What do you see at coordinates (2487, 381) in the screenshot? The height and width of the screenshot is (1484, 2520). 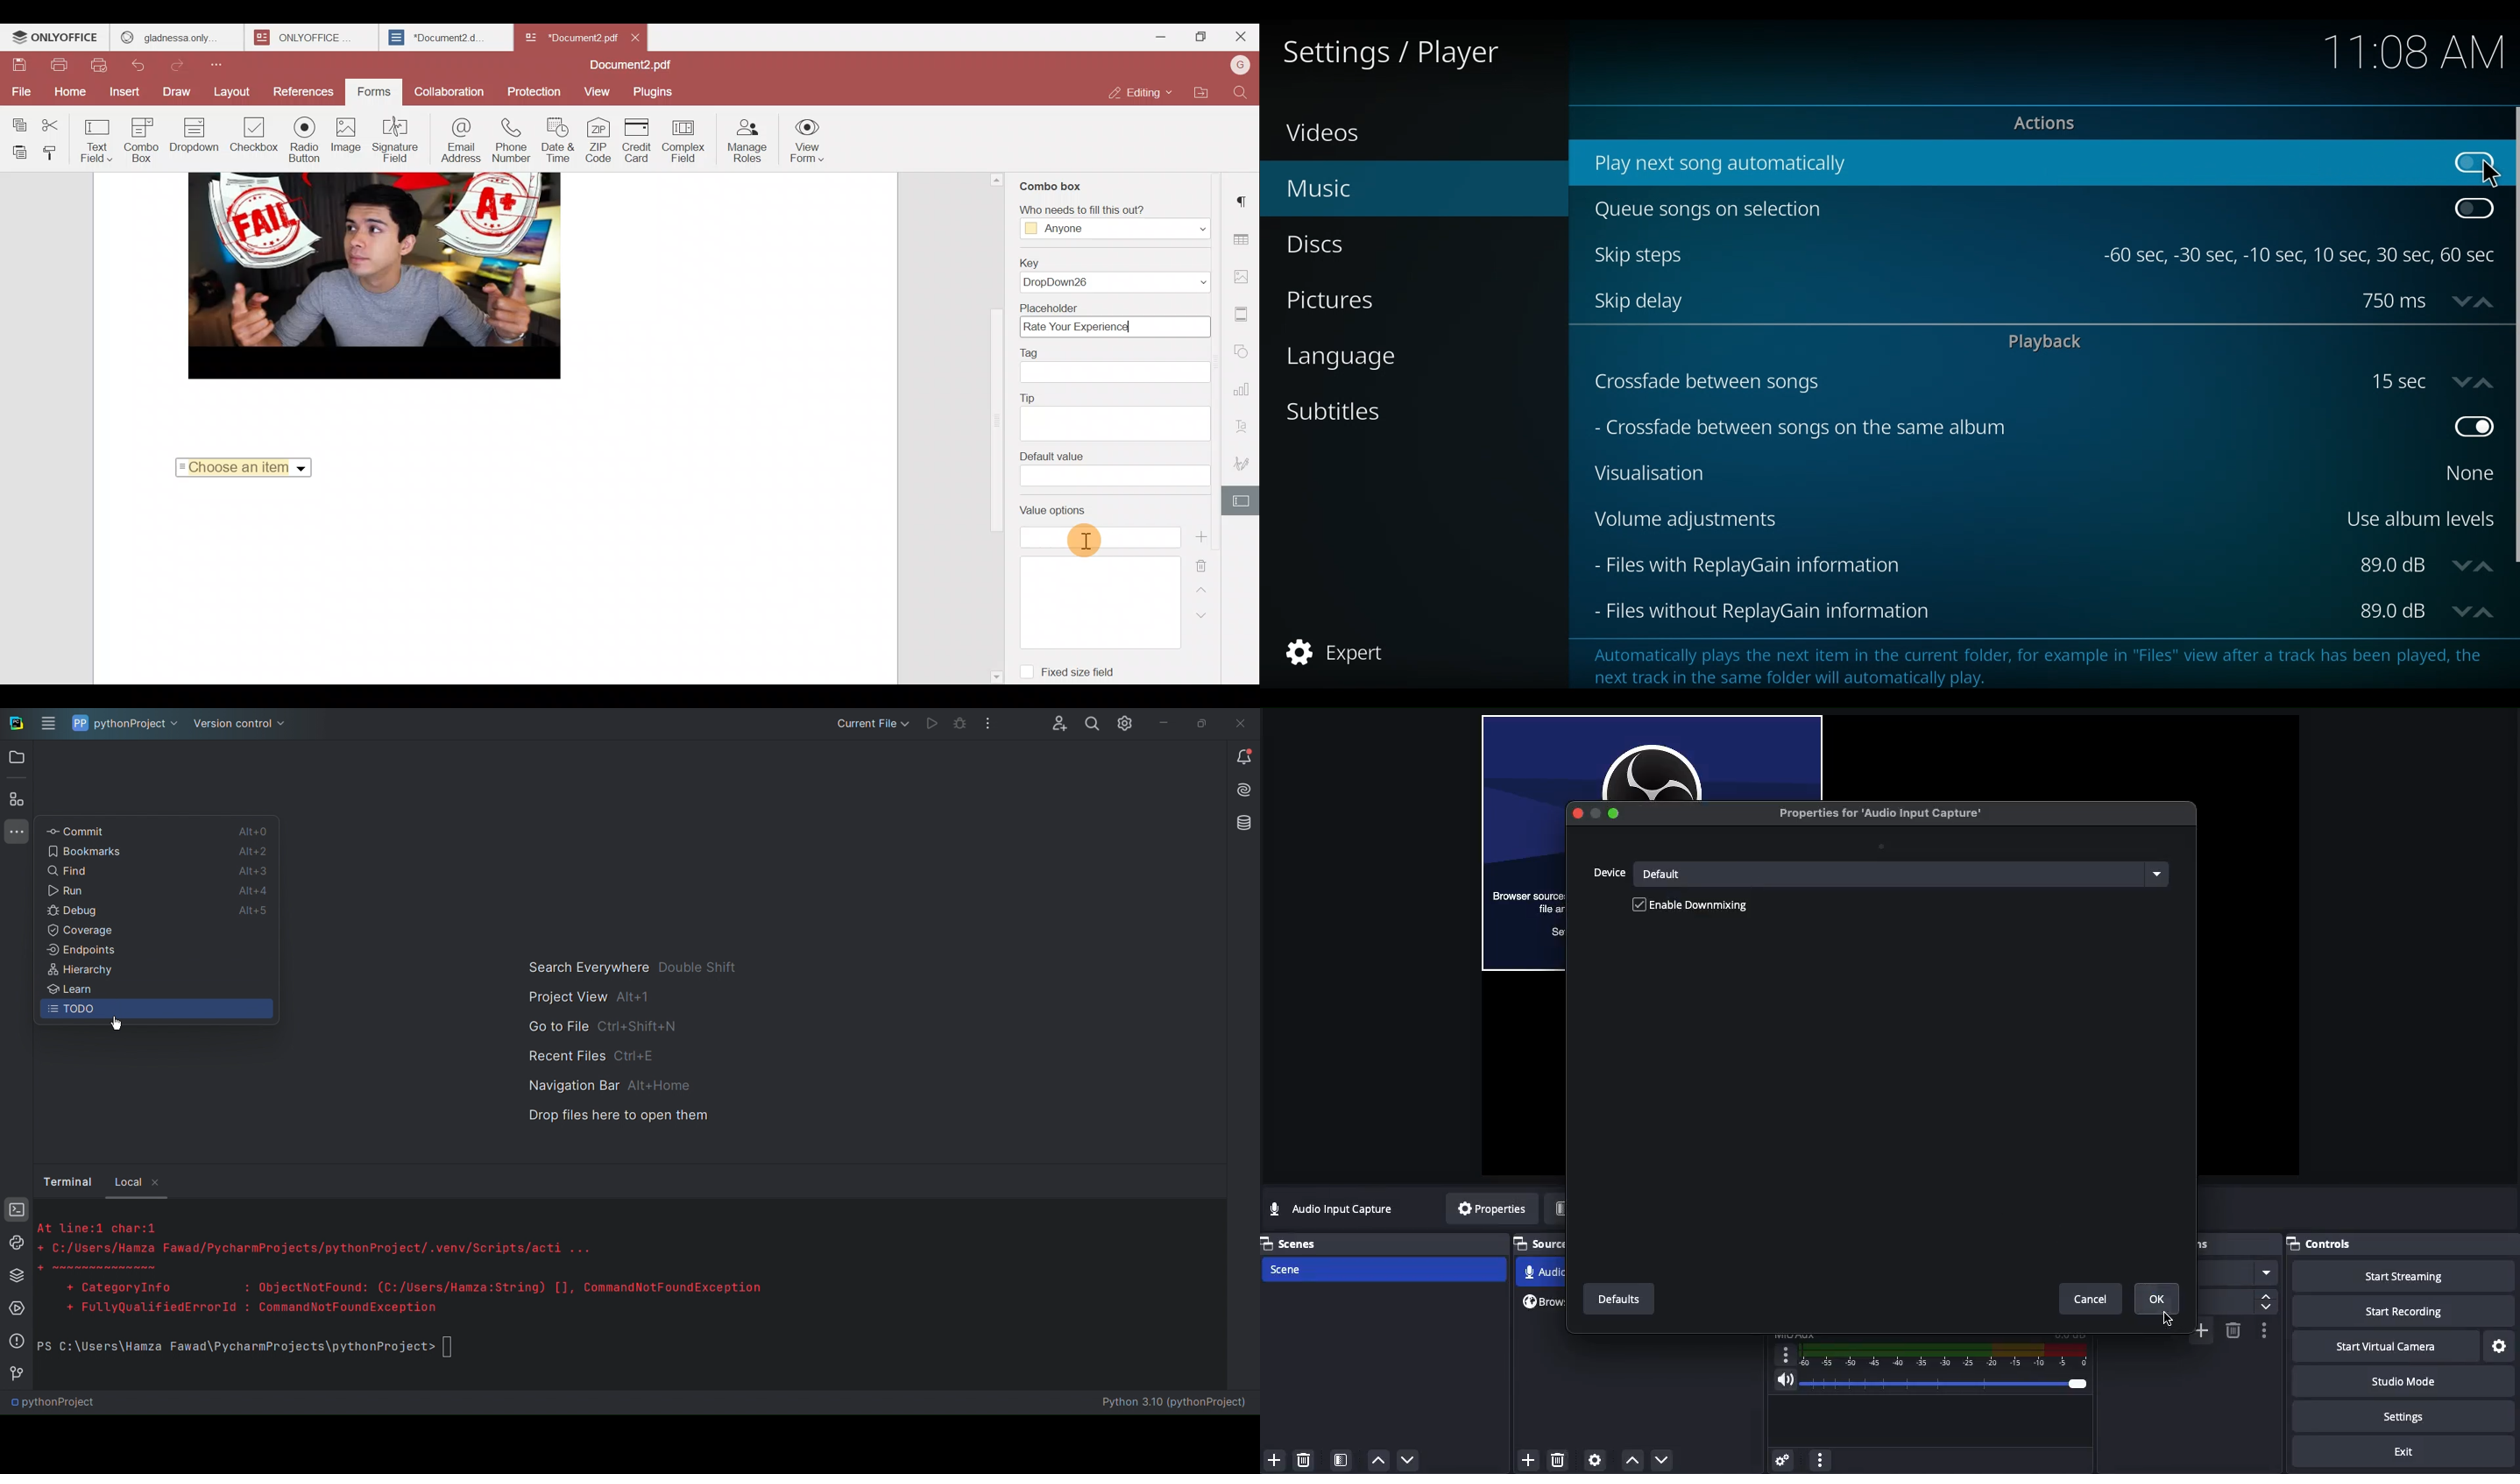 I see `up` at bounding box center [2487, 381].